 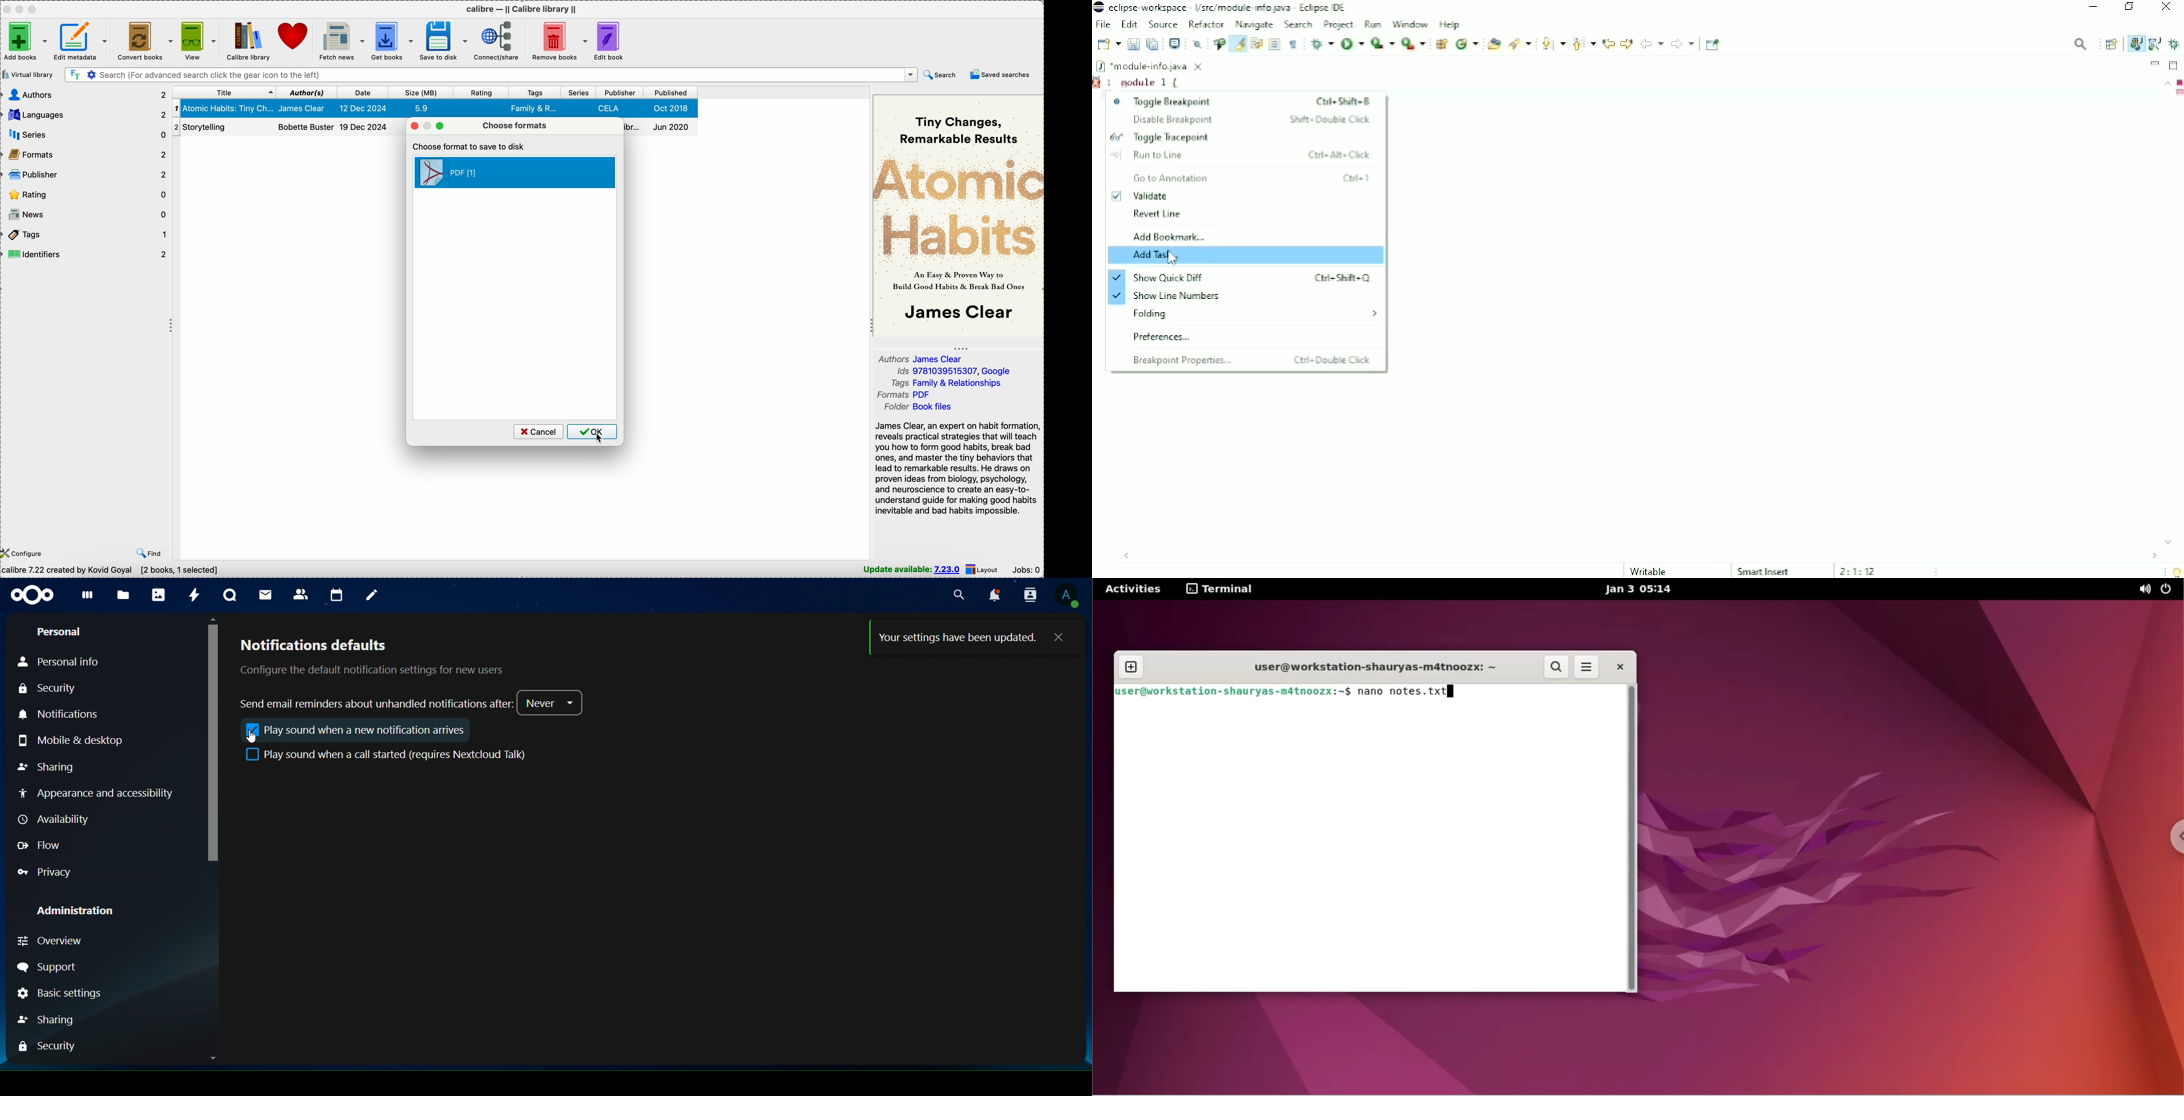 I want to click on date, so click(x=363, y=92).